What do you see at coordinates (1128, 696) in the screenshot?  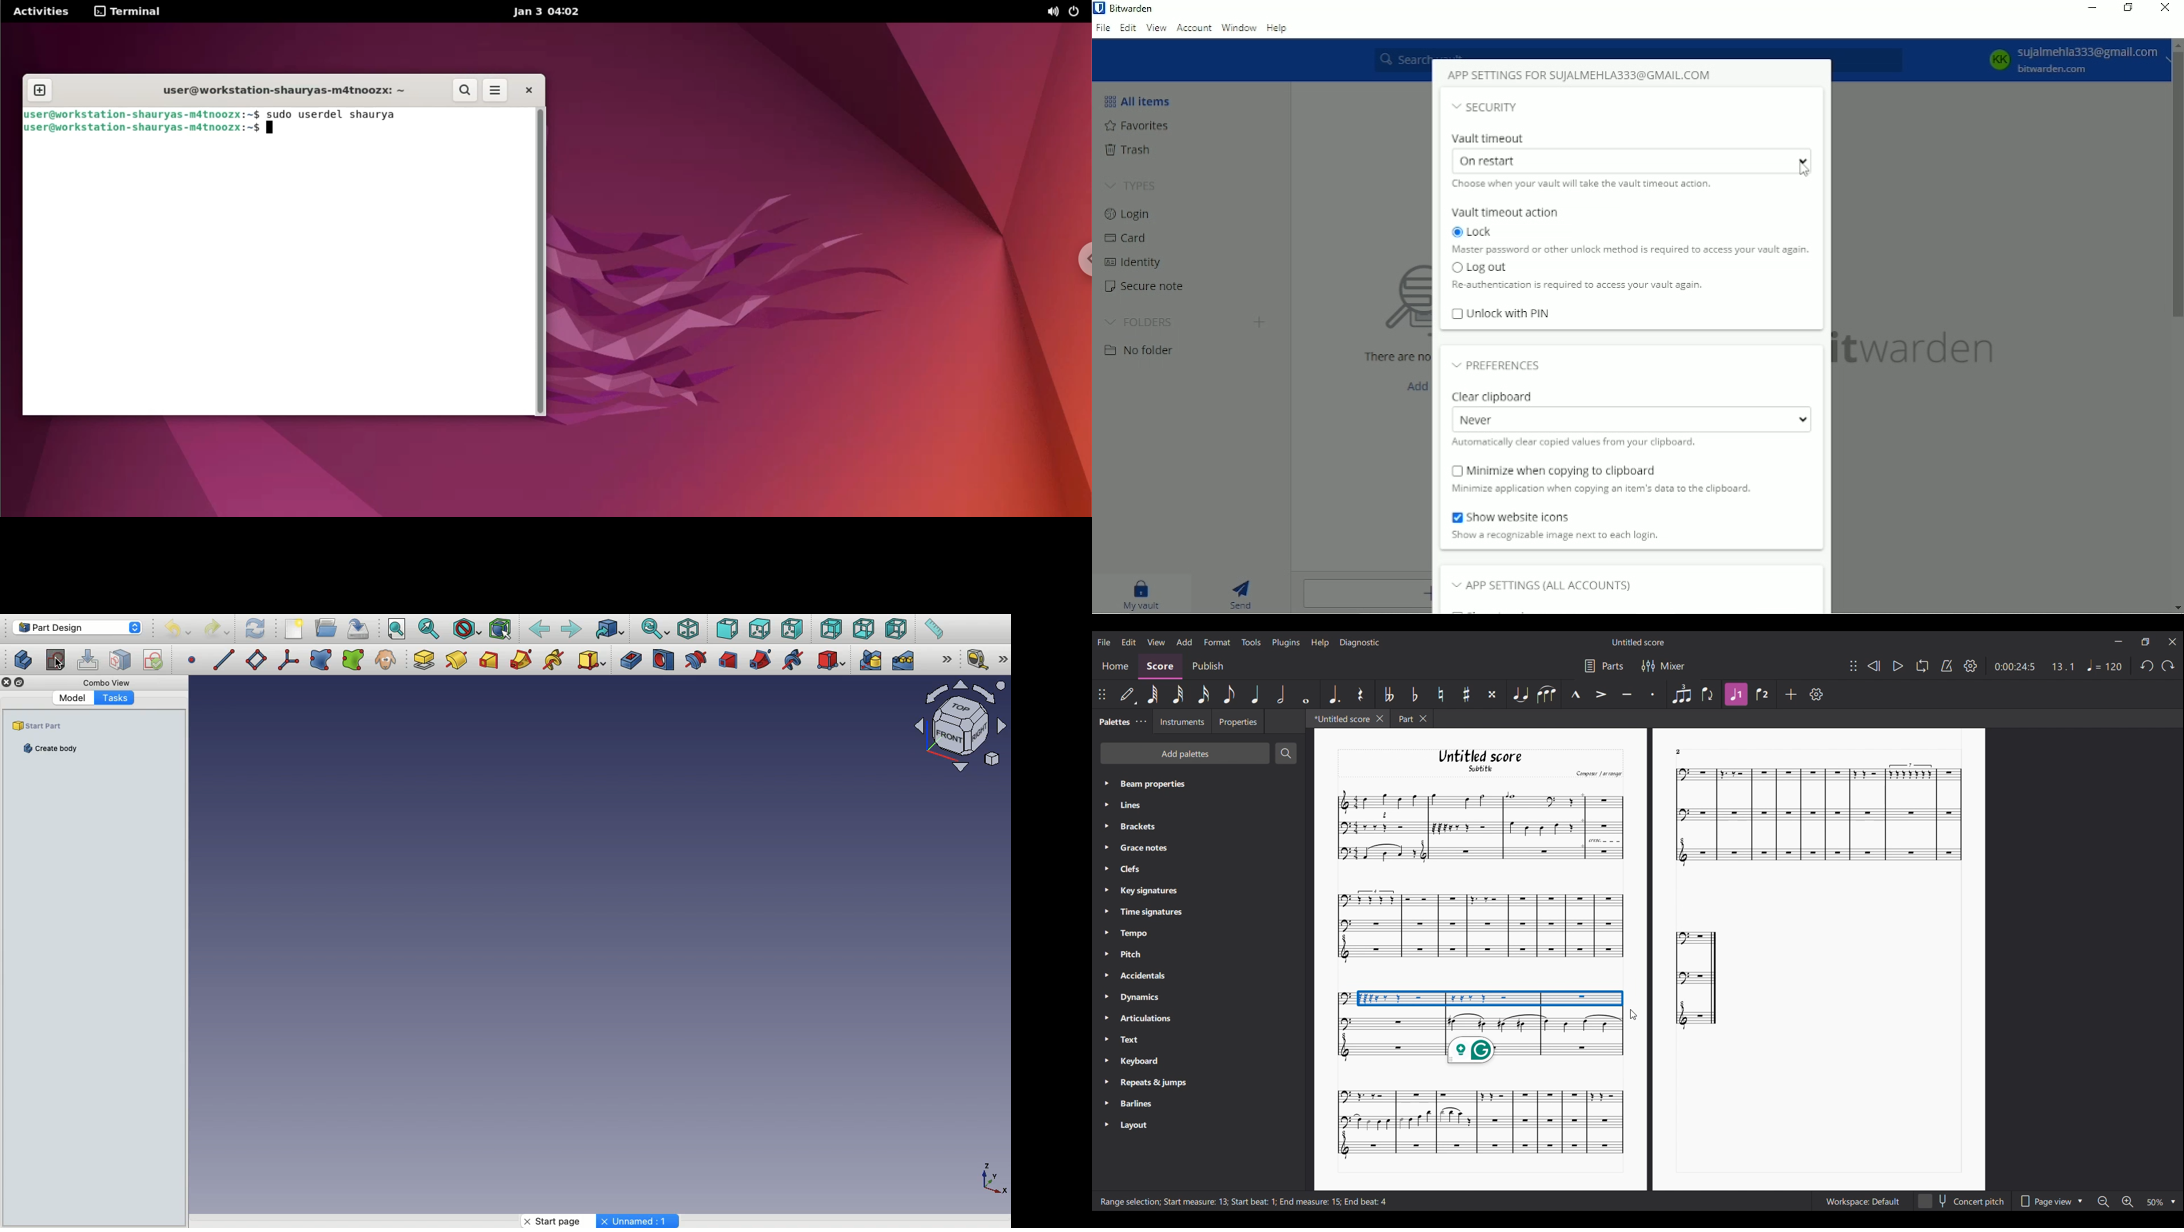 I see `Default` at bounding box center [1128, 696].